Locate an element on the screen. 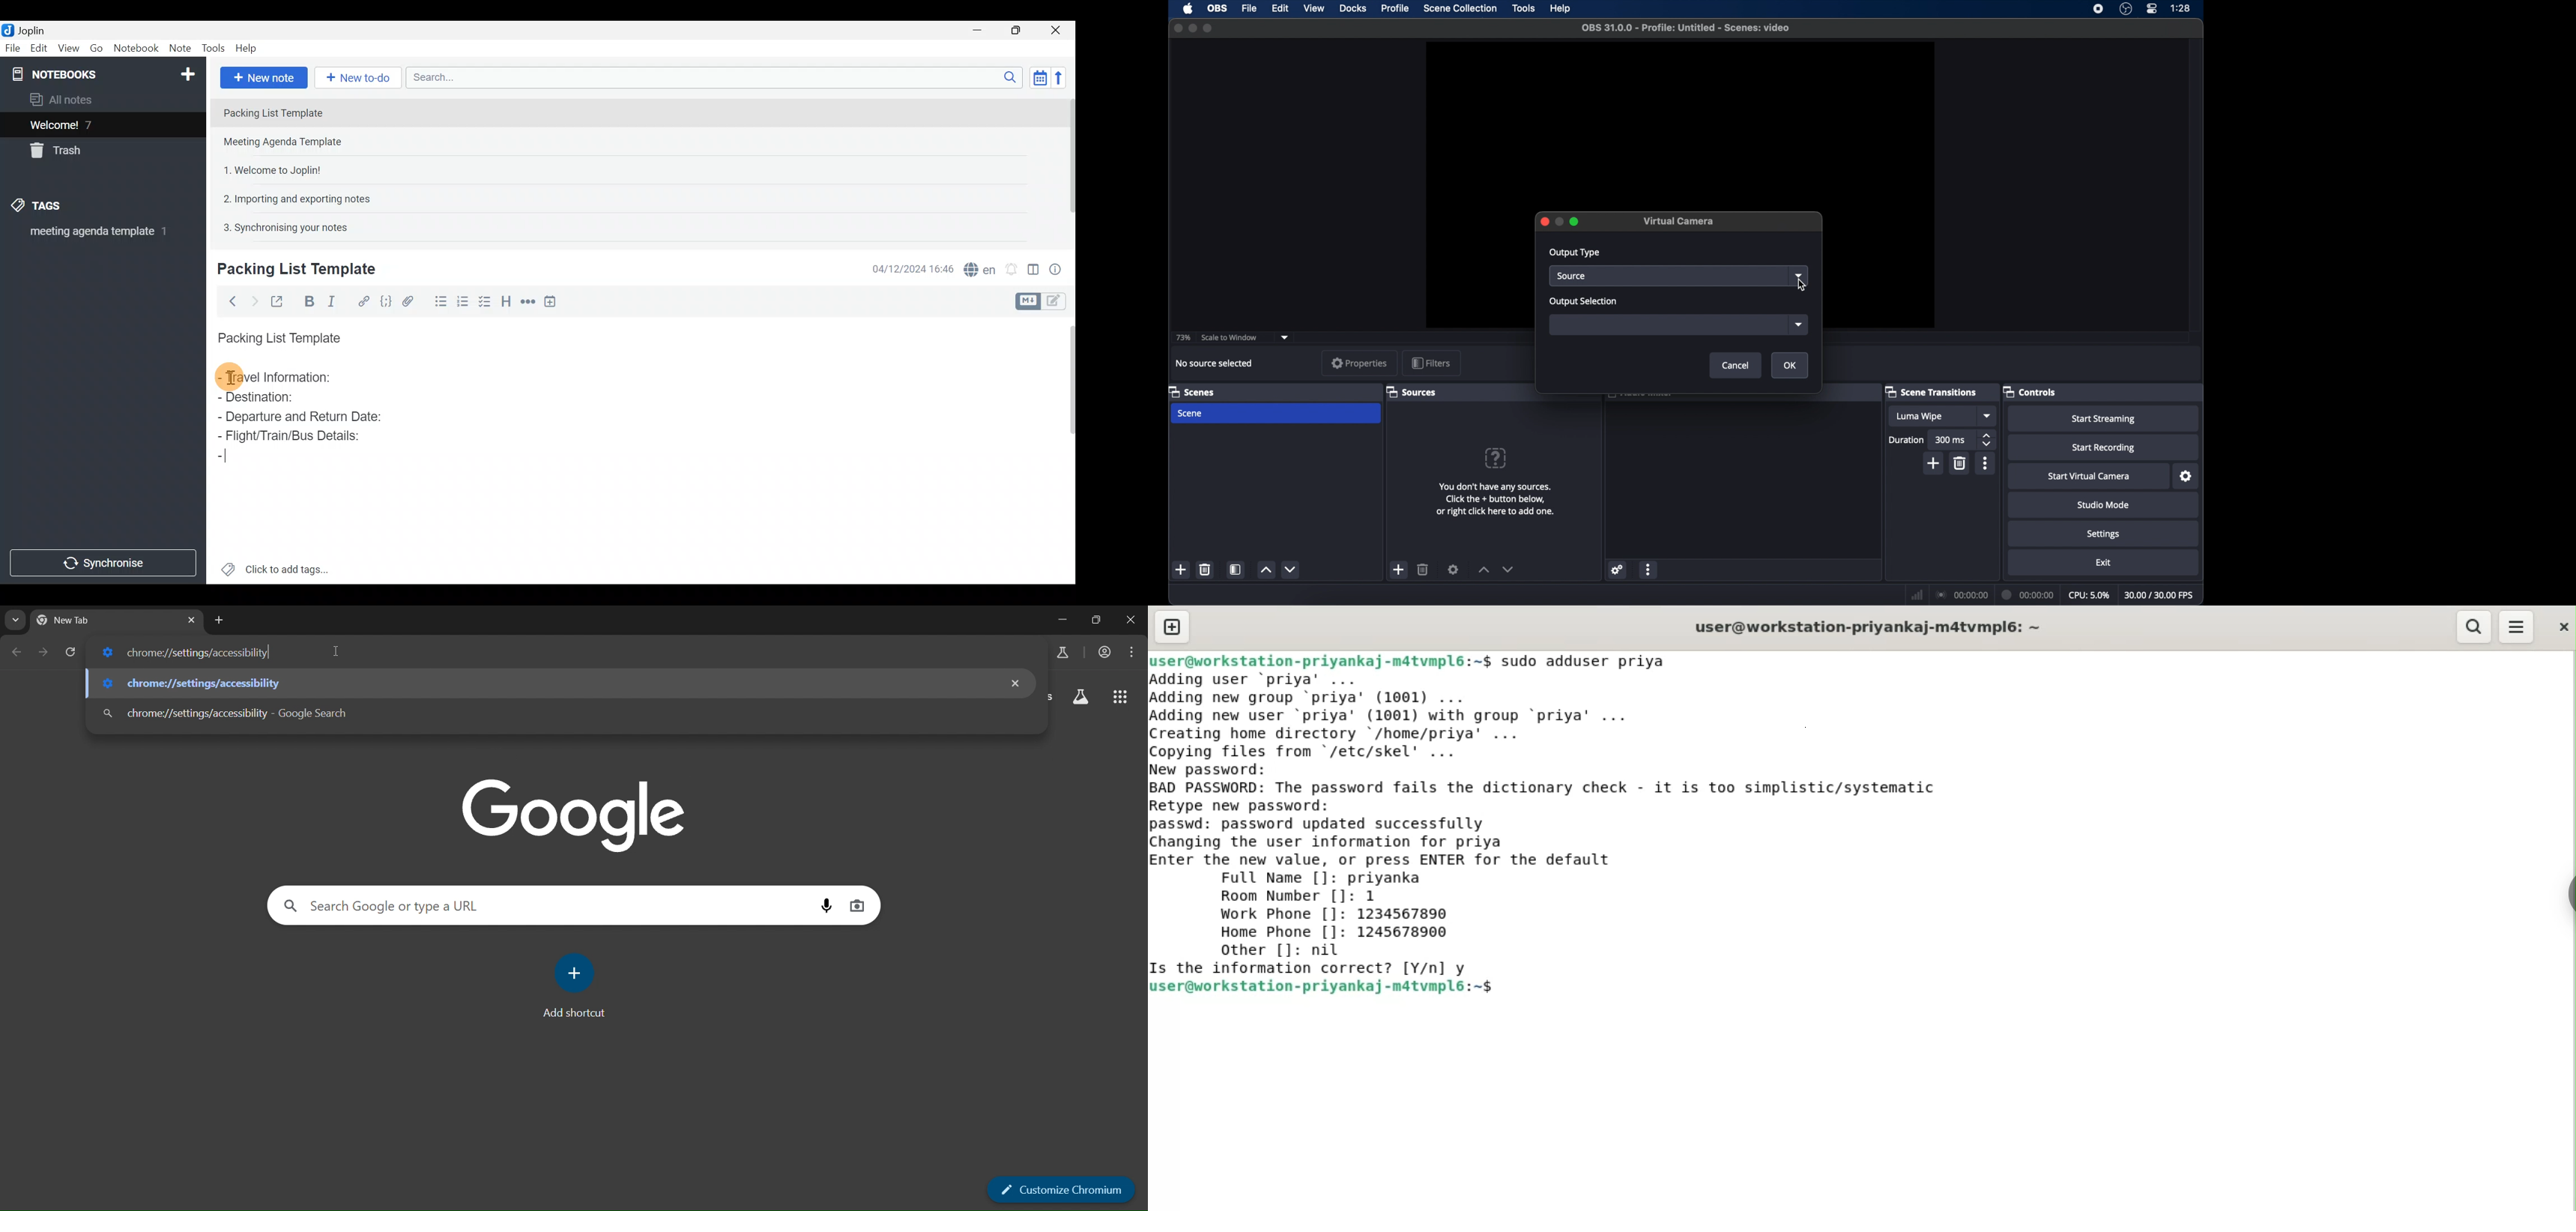 This screenshot has height=1232, width=2576. delete is located at coordinates (1206, 570).